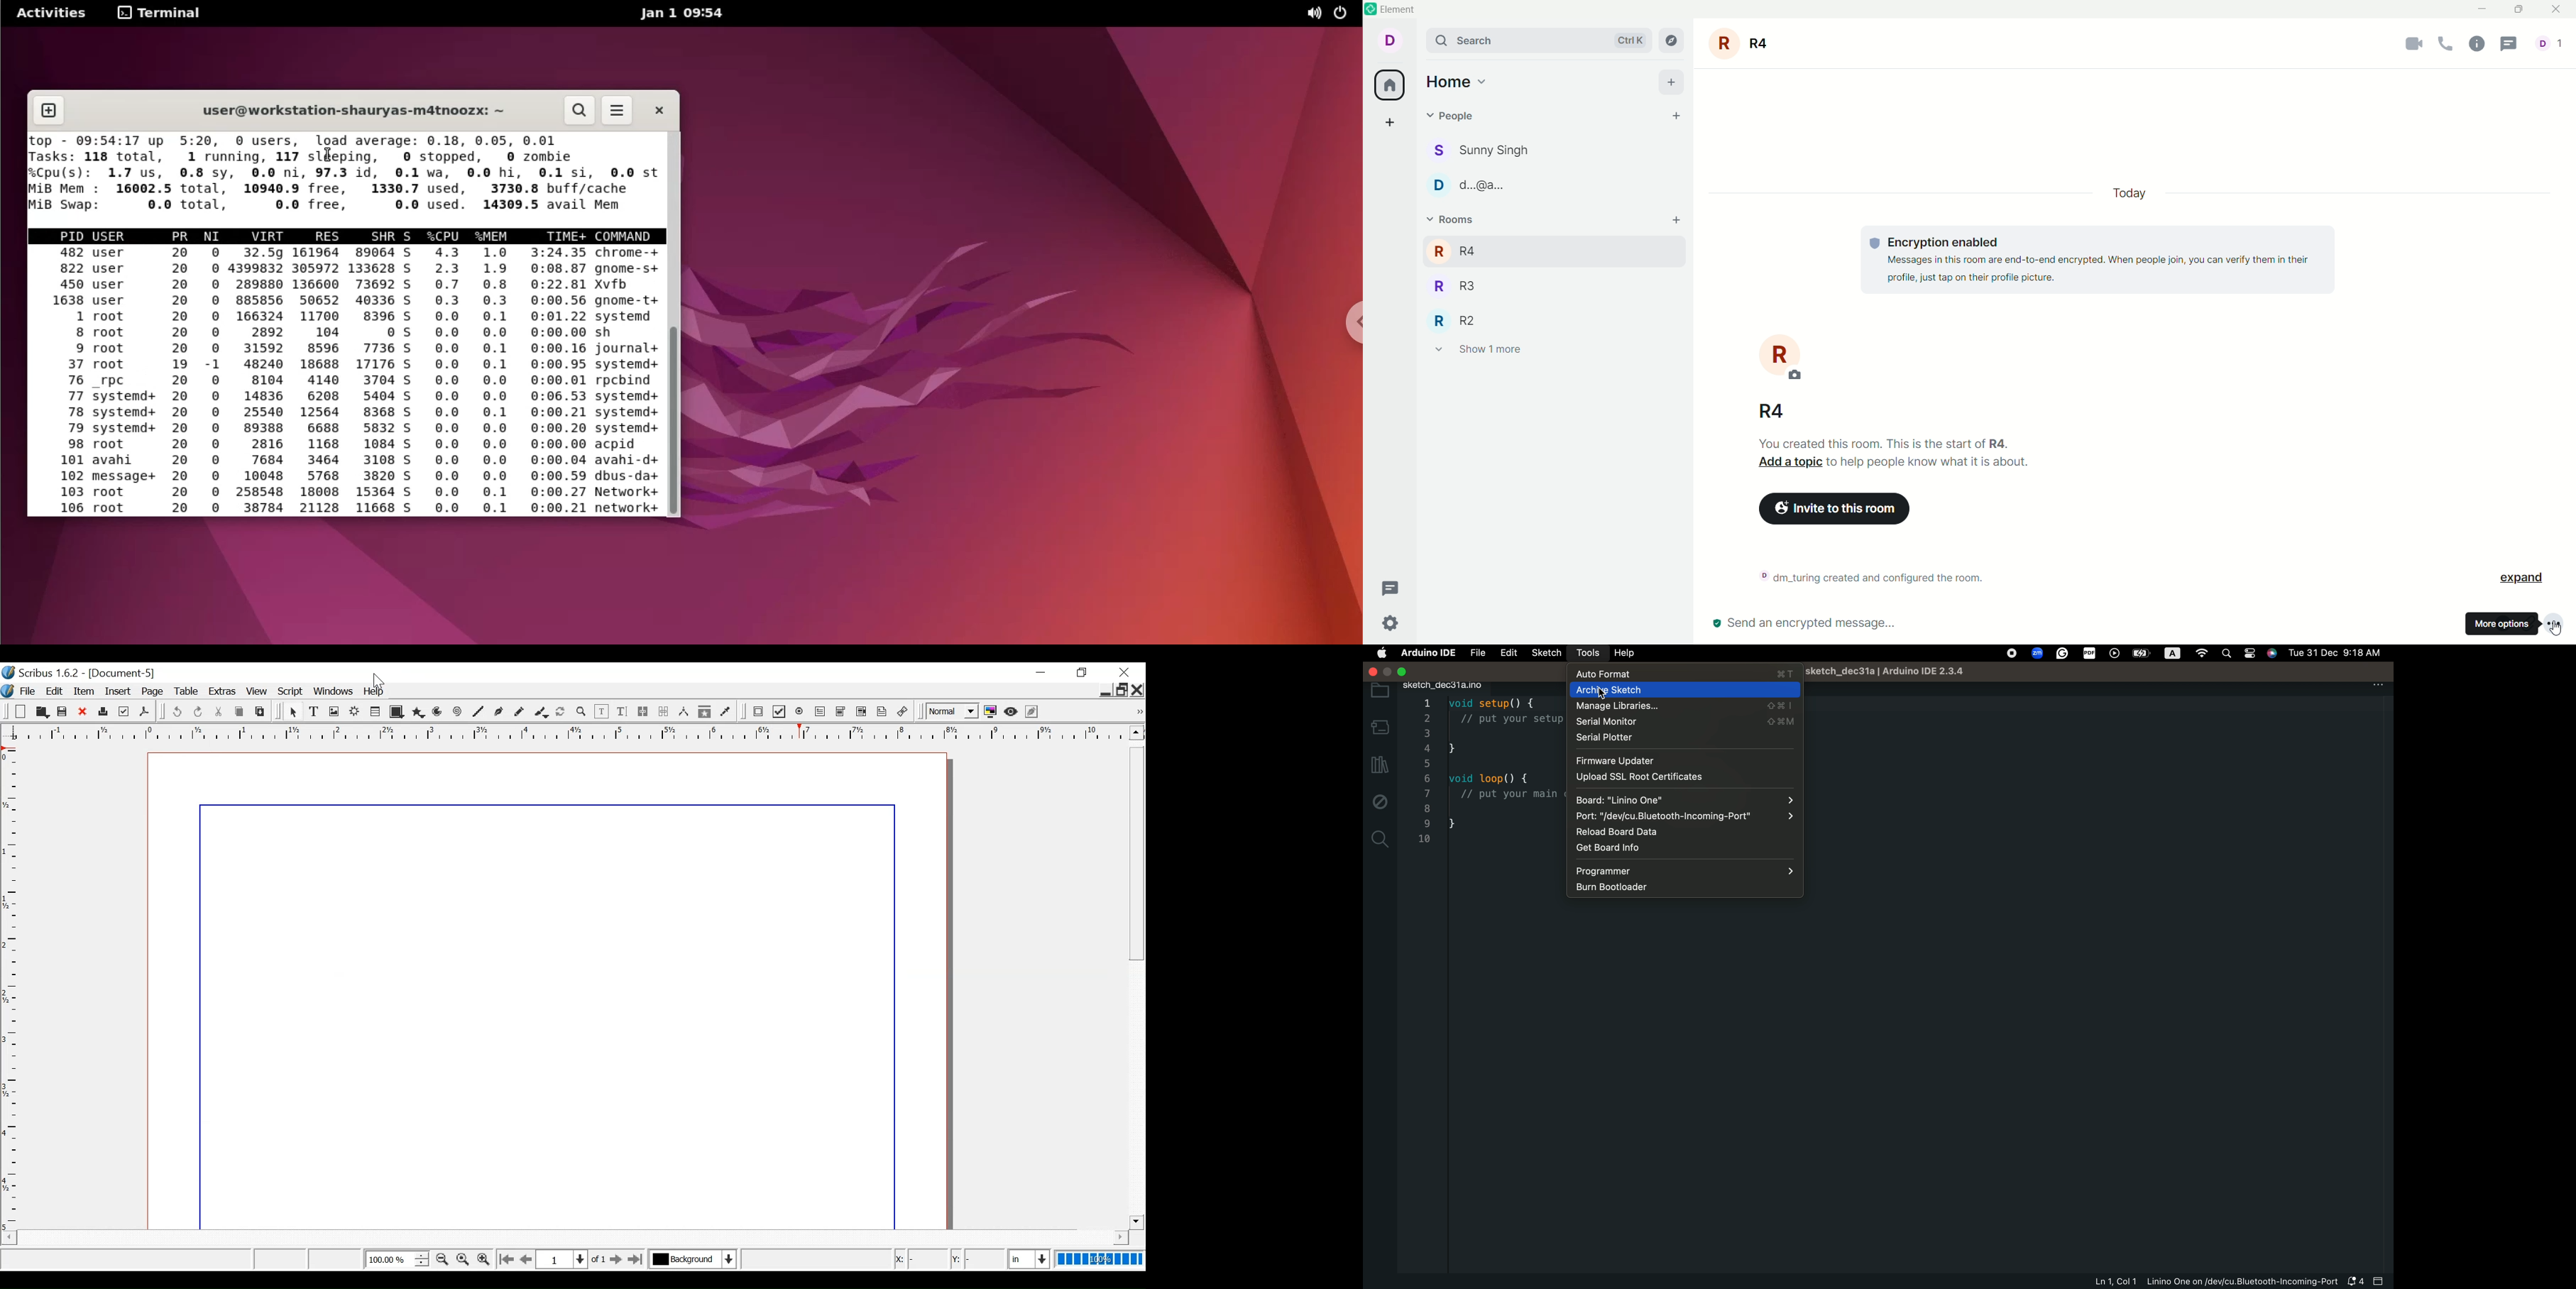  Describe the element at coordinates (1636, 888) in the screenshot. I see `burn bootloader` at that location.